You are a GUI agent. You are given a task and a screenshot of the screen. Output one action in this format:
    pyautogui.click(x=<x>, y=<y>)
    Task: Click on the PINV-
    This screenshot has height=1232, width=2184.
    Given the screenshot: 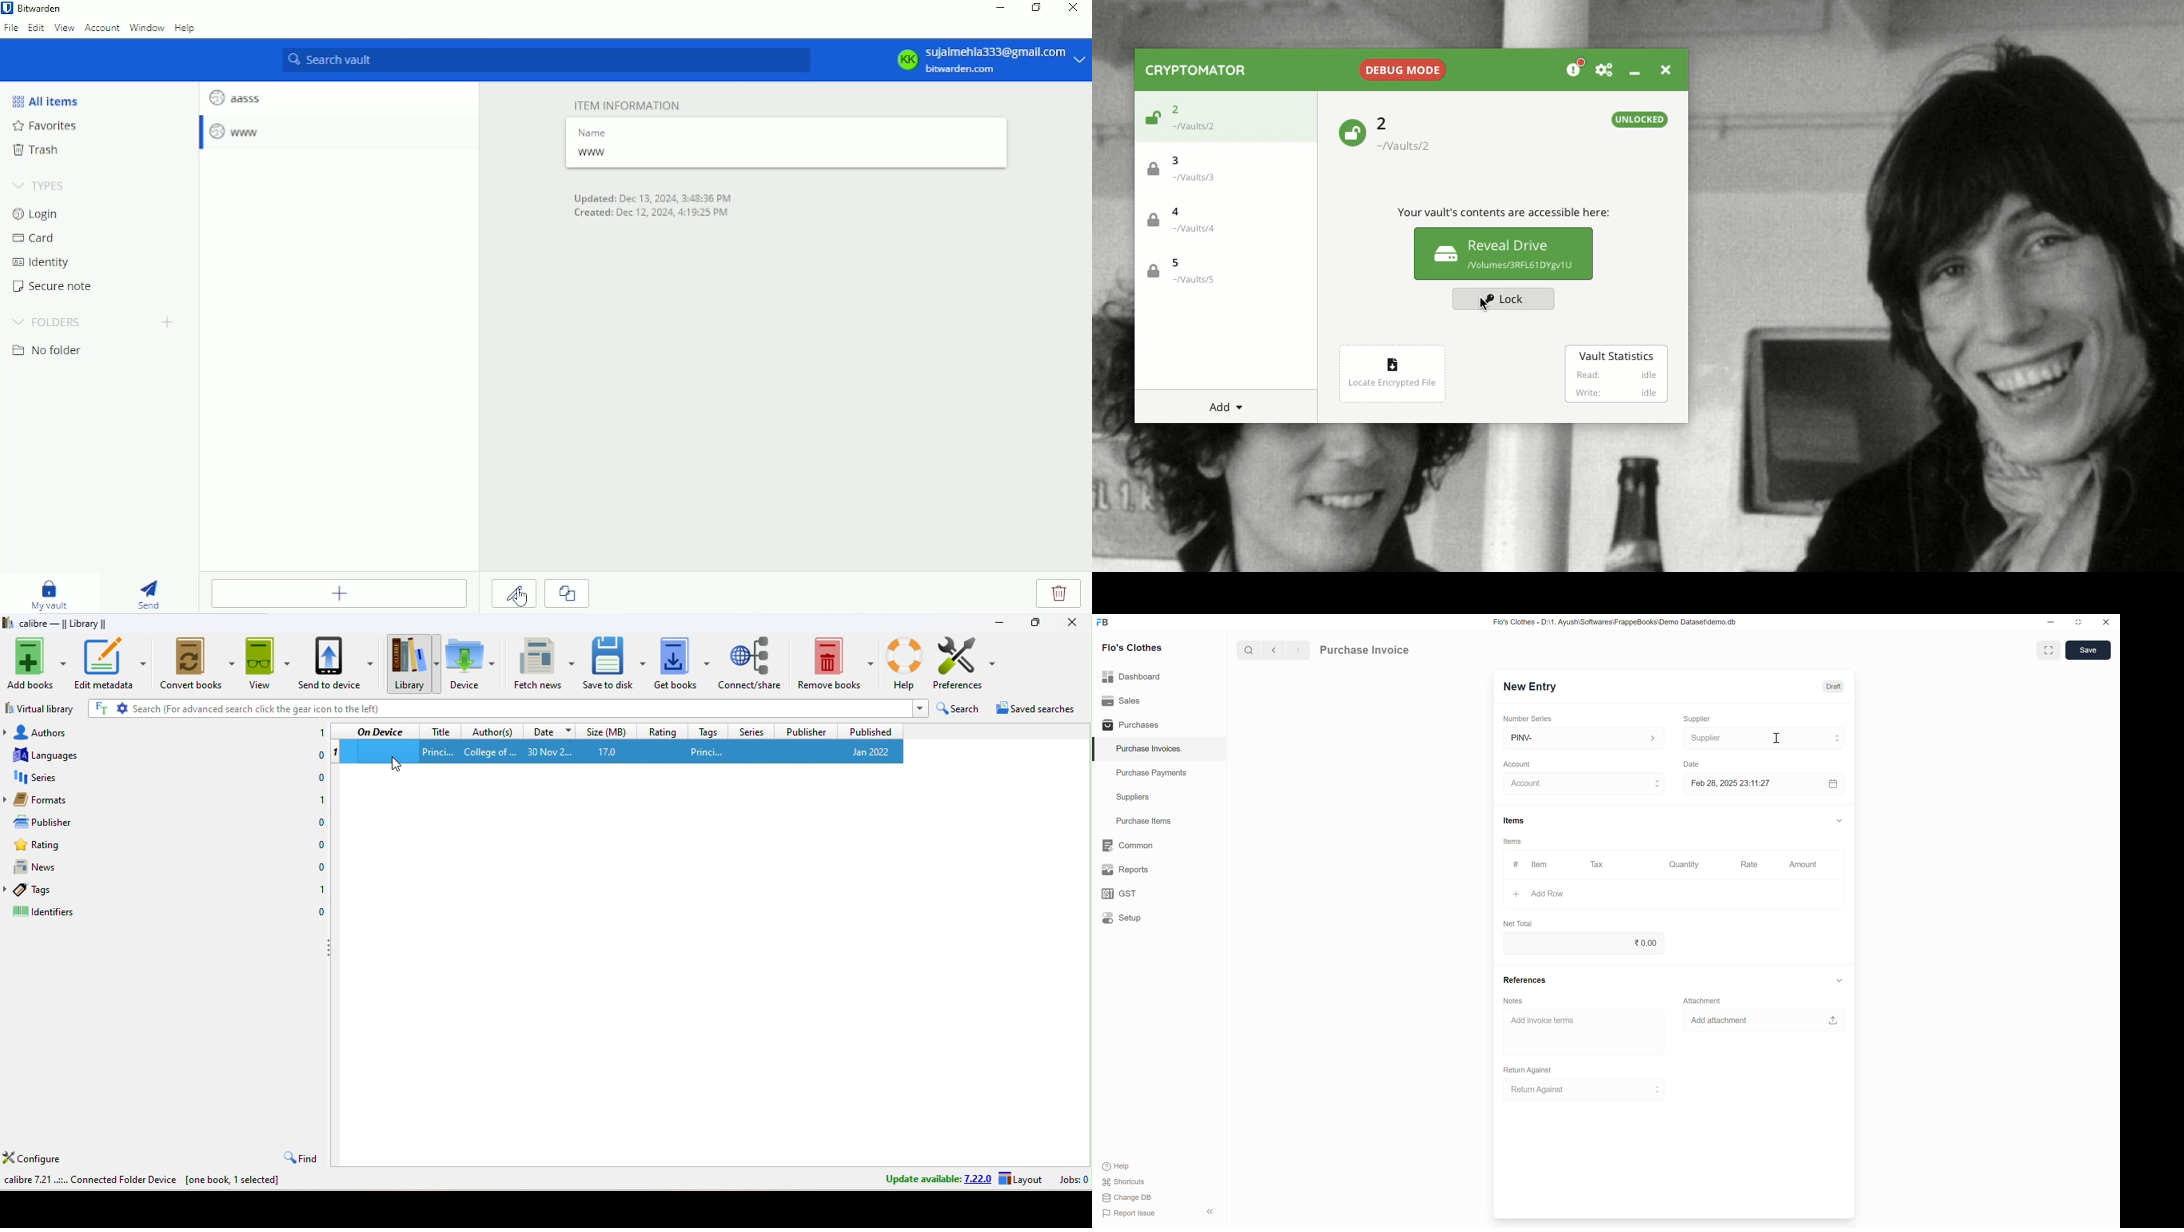 What is the action you would take?
    pyautogui.click(x=1585, y=738)
    